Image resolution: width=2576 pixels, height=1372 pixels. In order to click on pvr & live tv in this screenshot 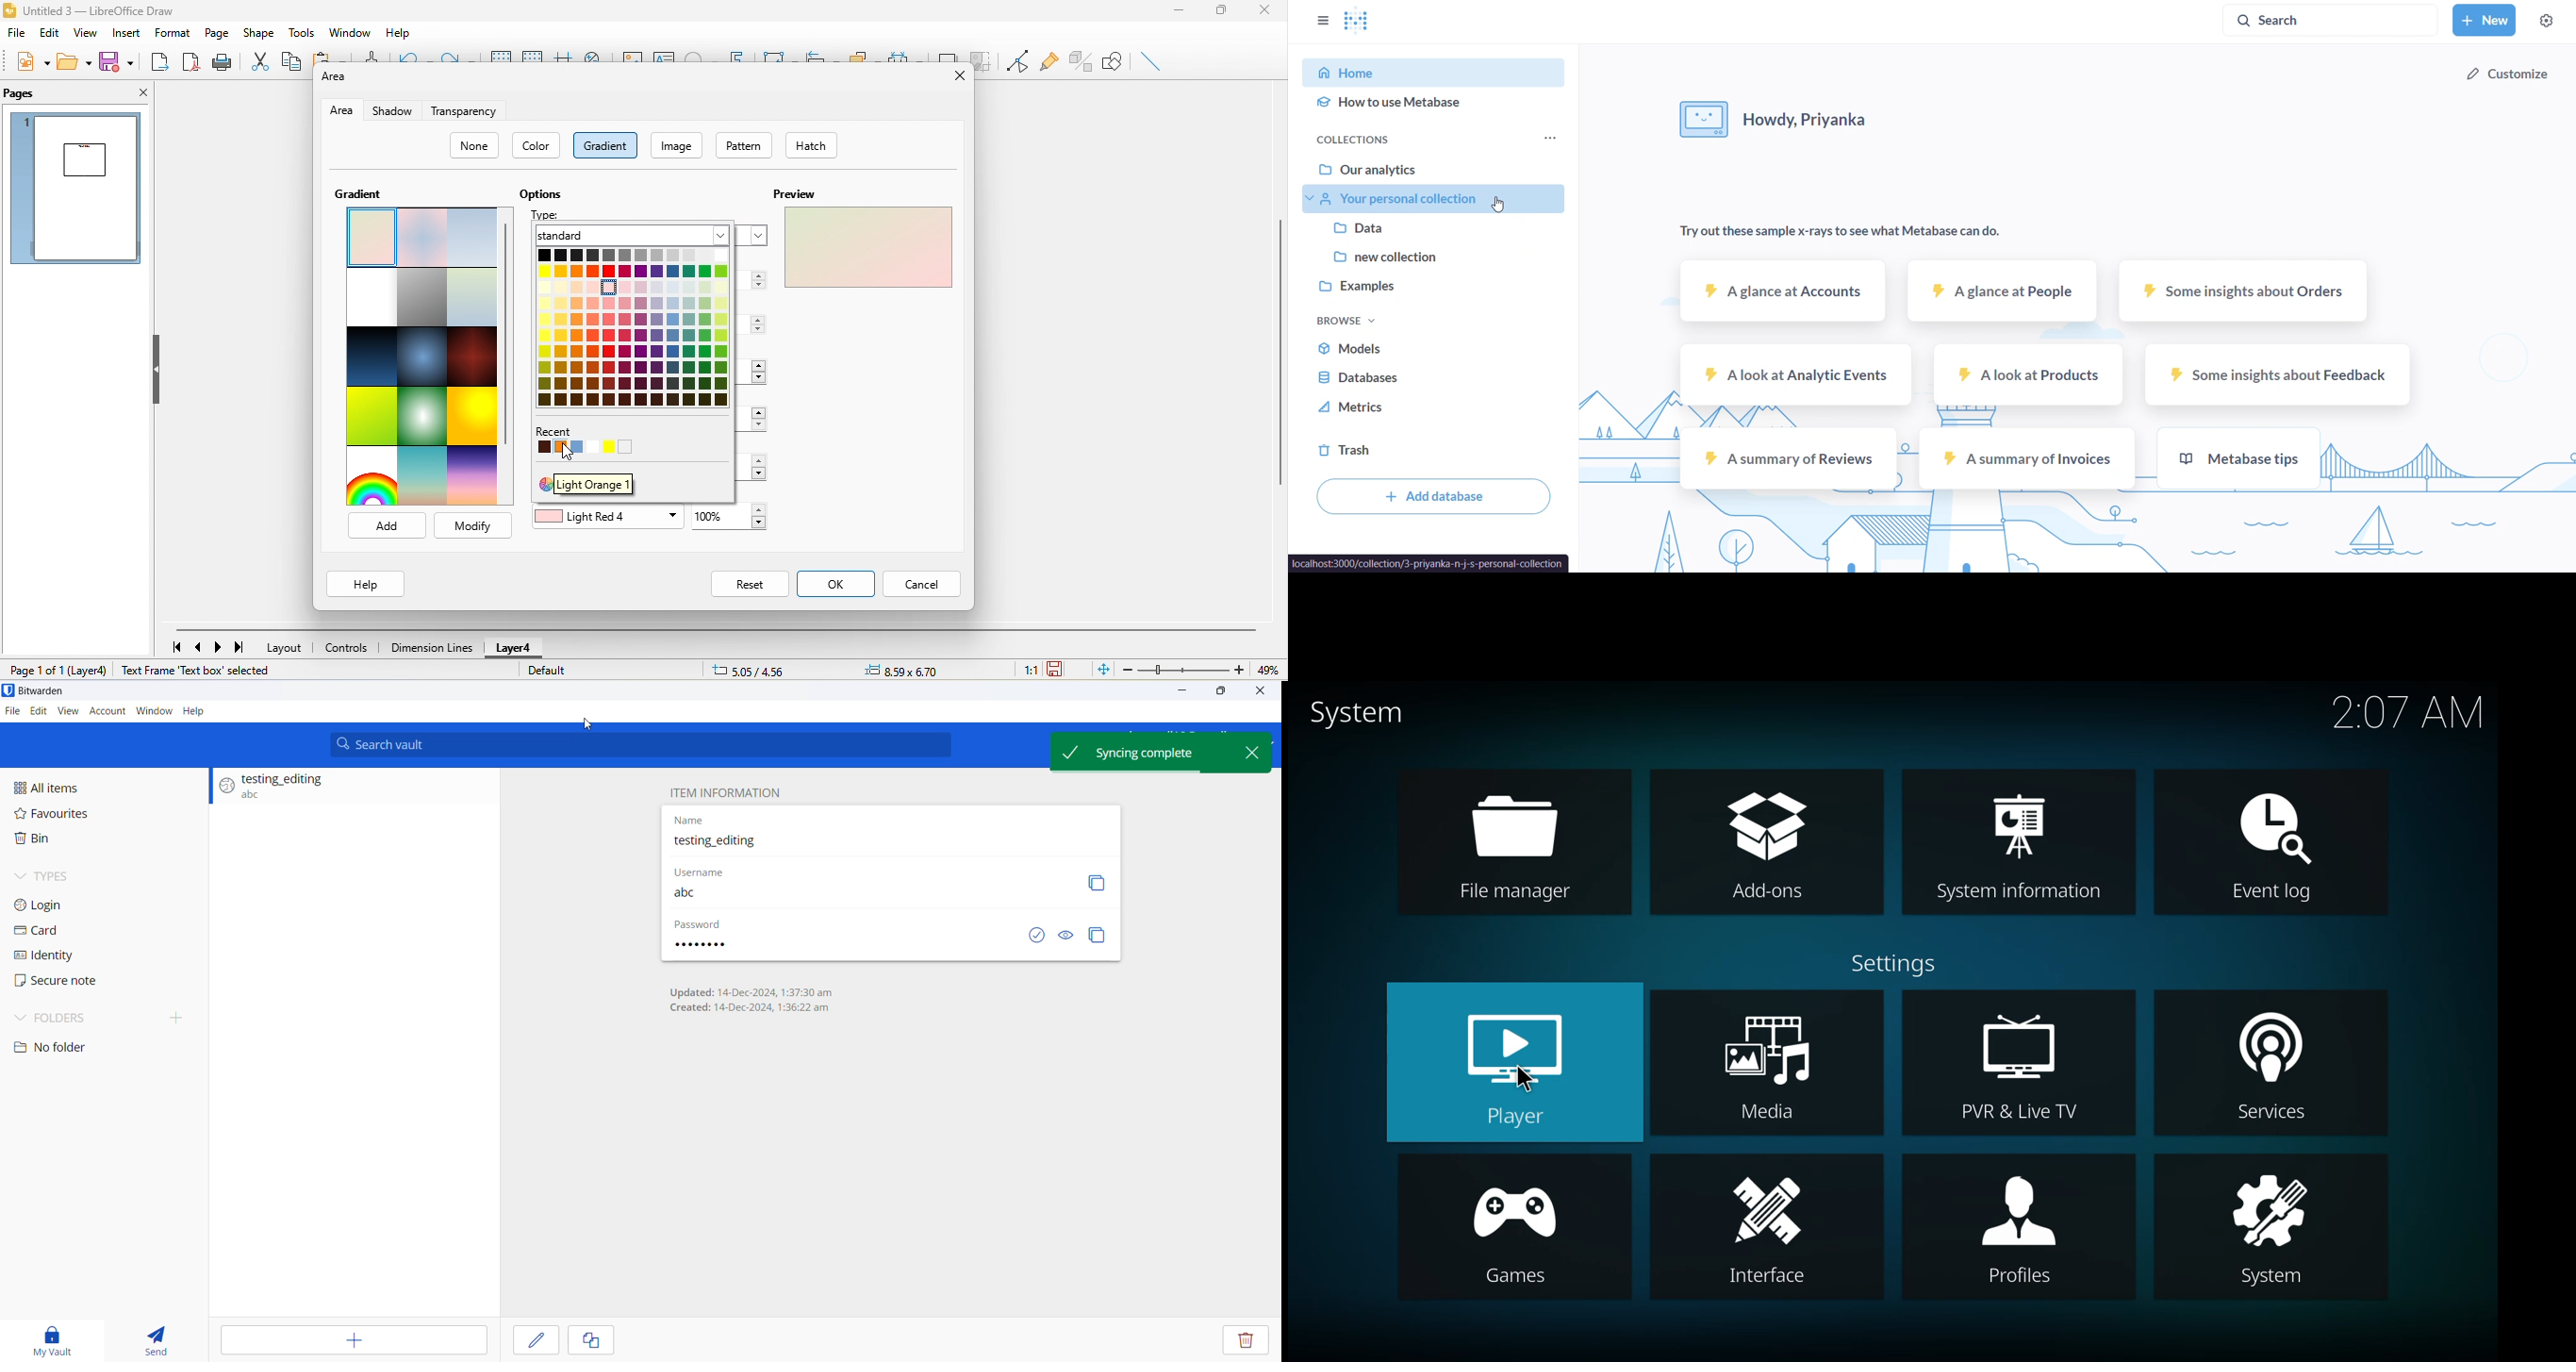, I will do `click(2020, 1068)`.